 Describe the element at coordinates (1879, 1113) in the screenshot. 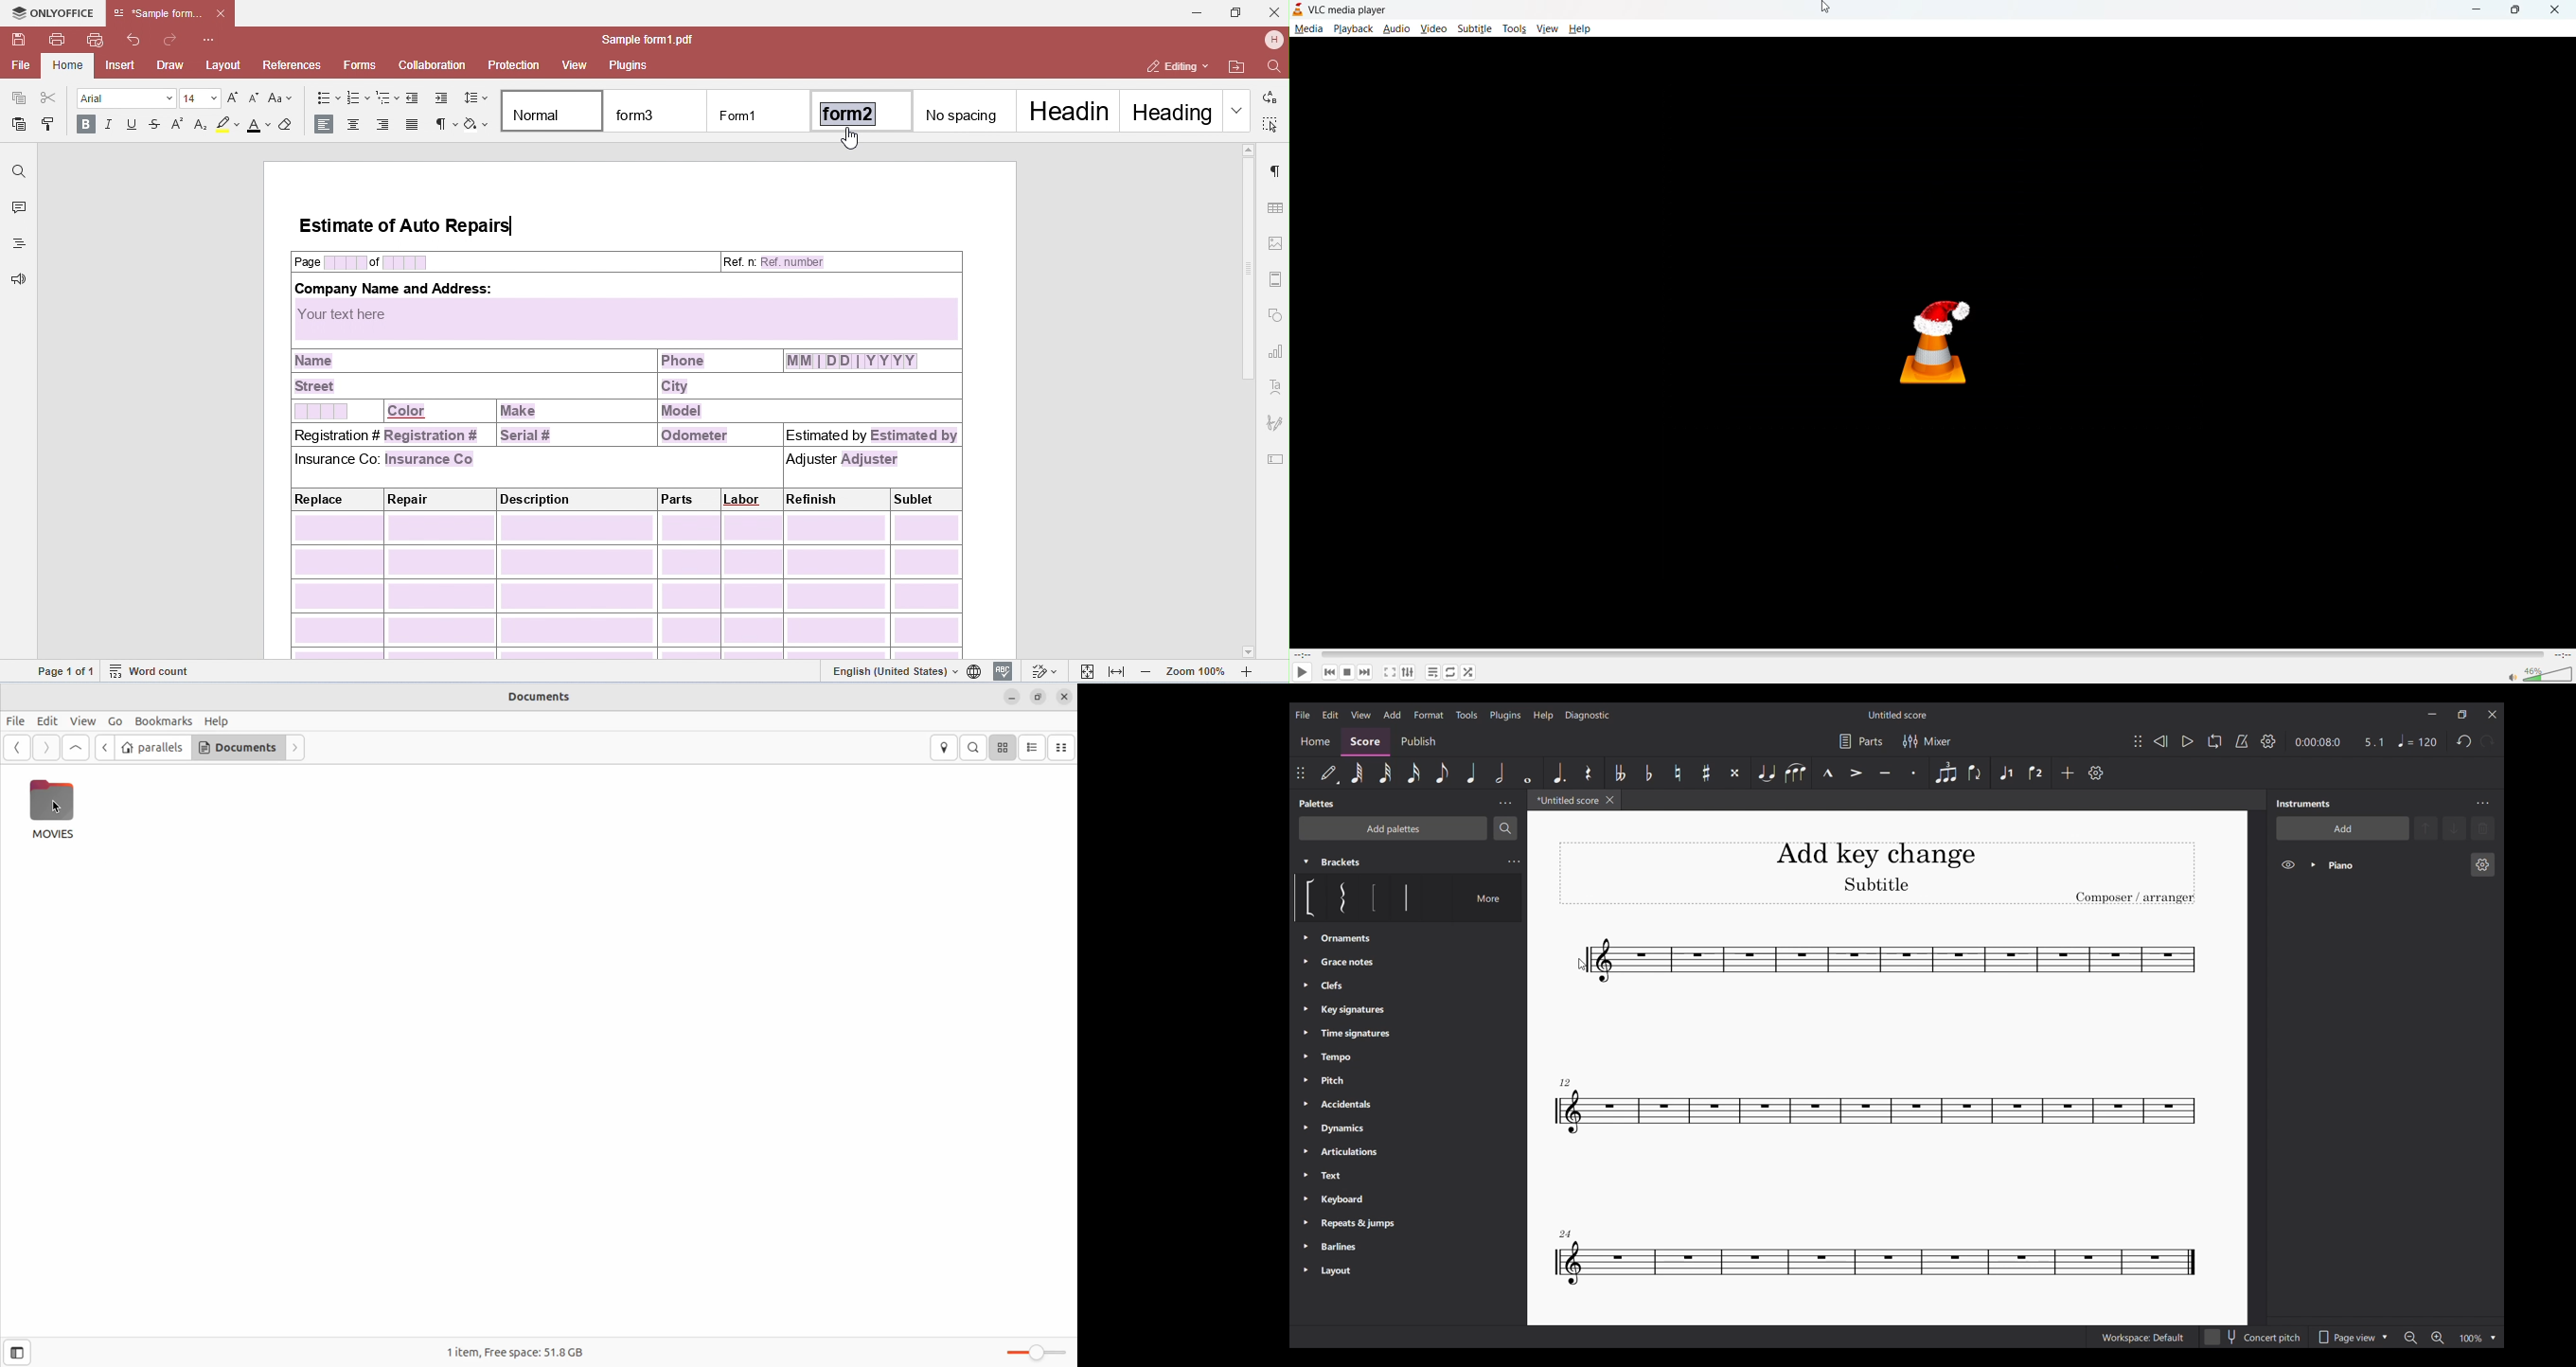

I see `Bracket added to group staves` at that location.